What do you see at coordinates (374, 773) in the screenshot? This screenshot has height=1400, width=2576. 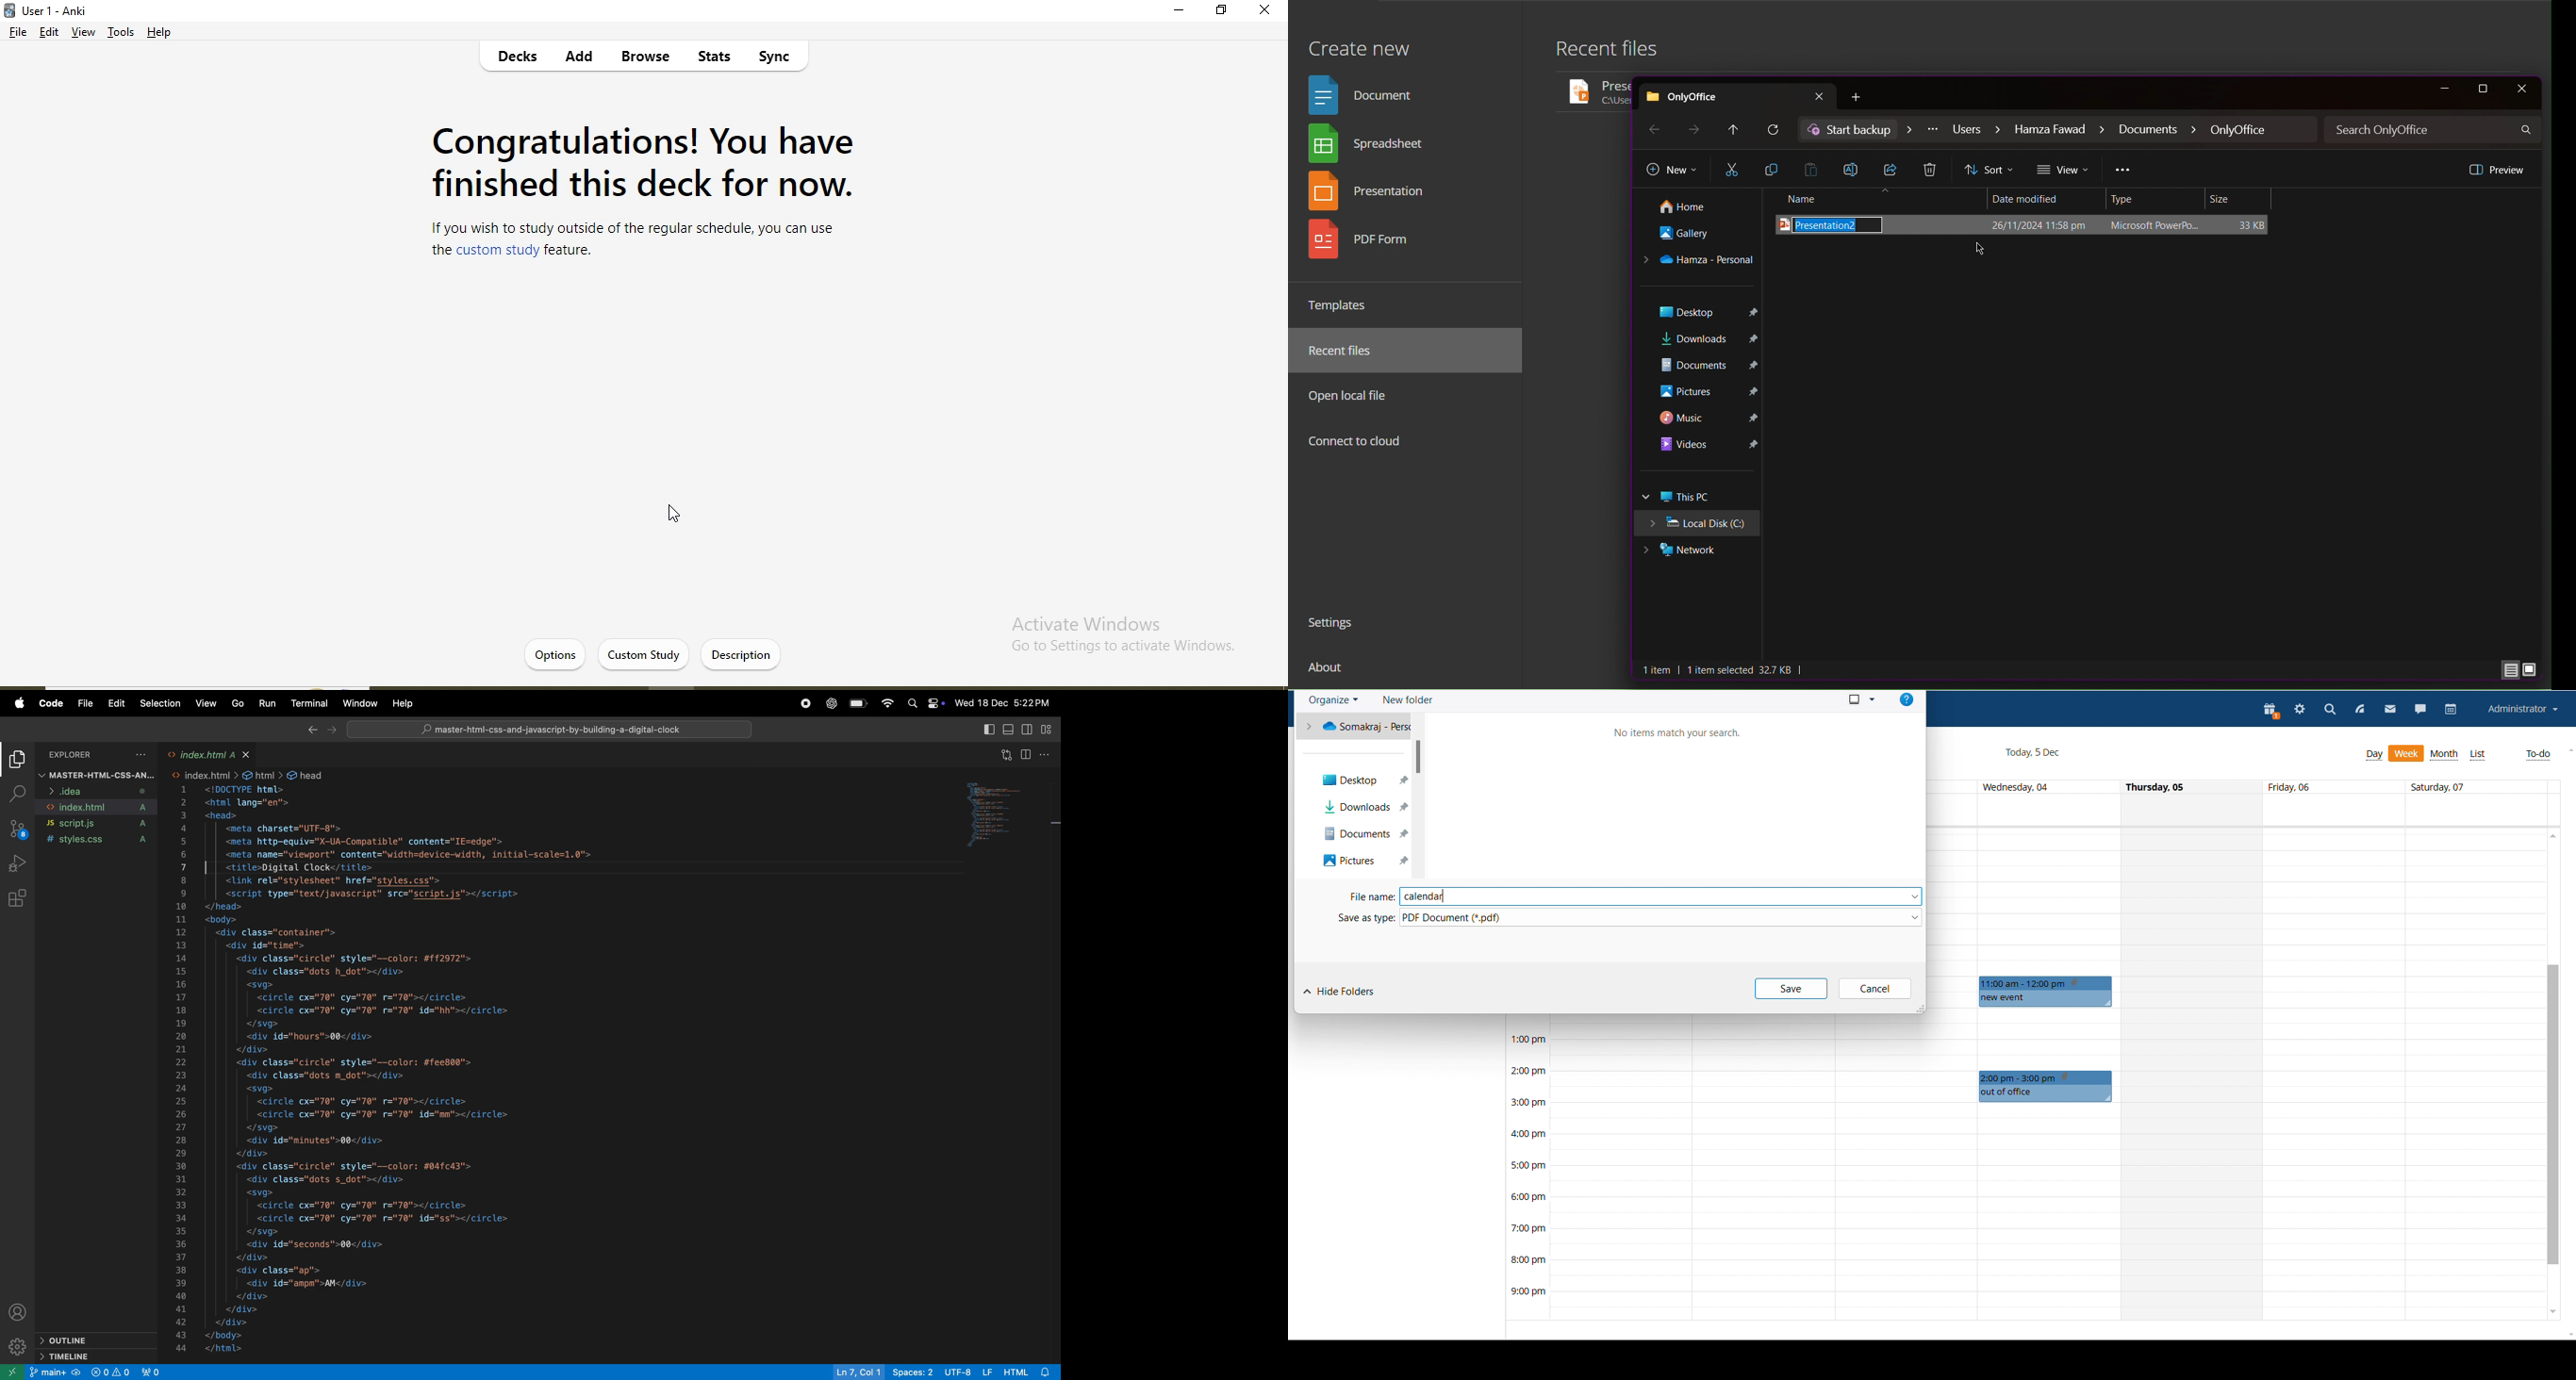 I see `link` at bounding box center [374, 773].